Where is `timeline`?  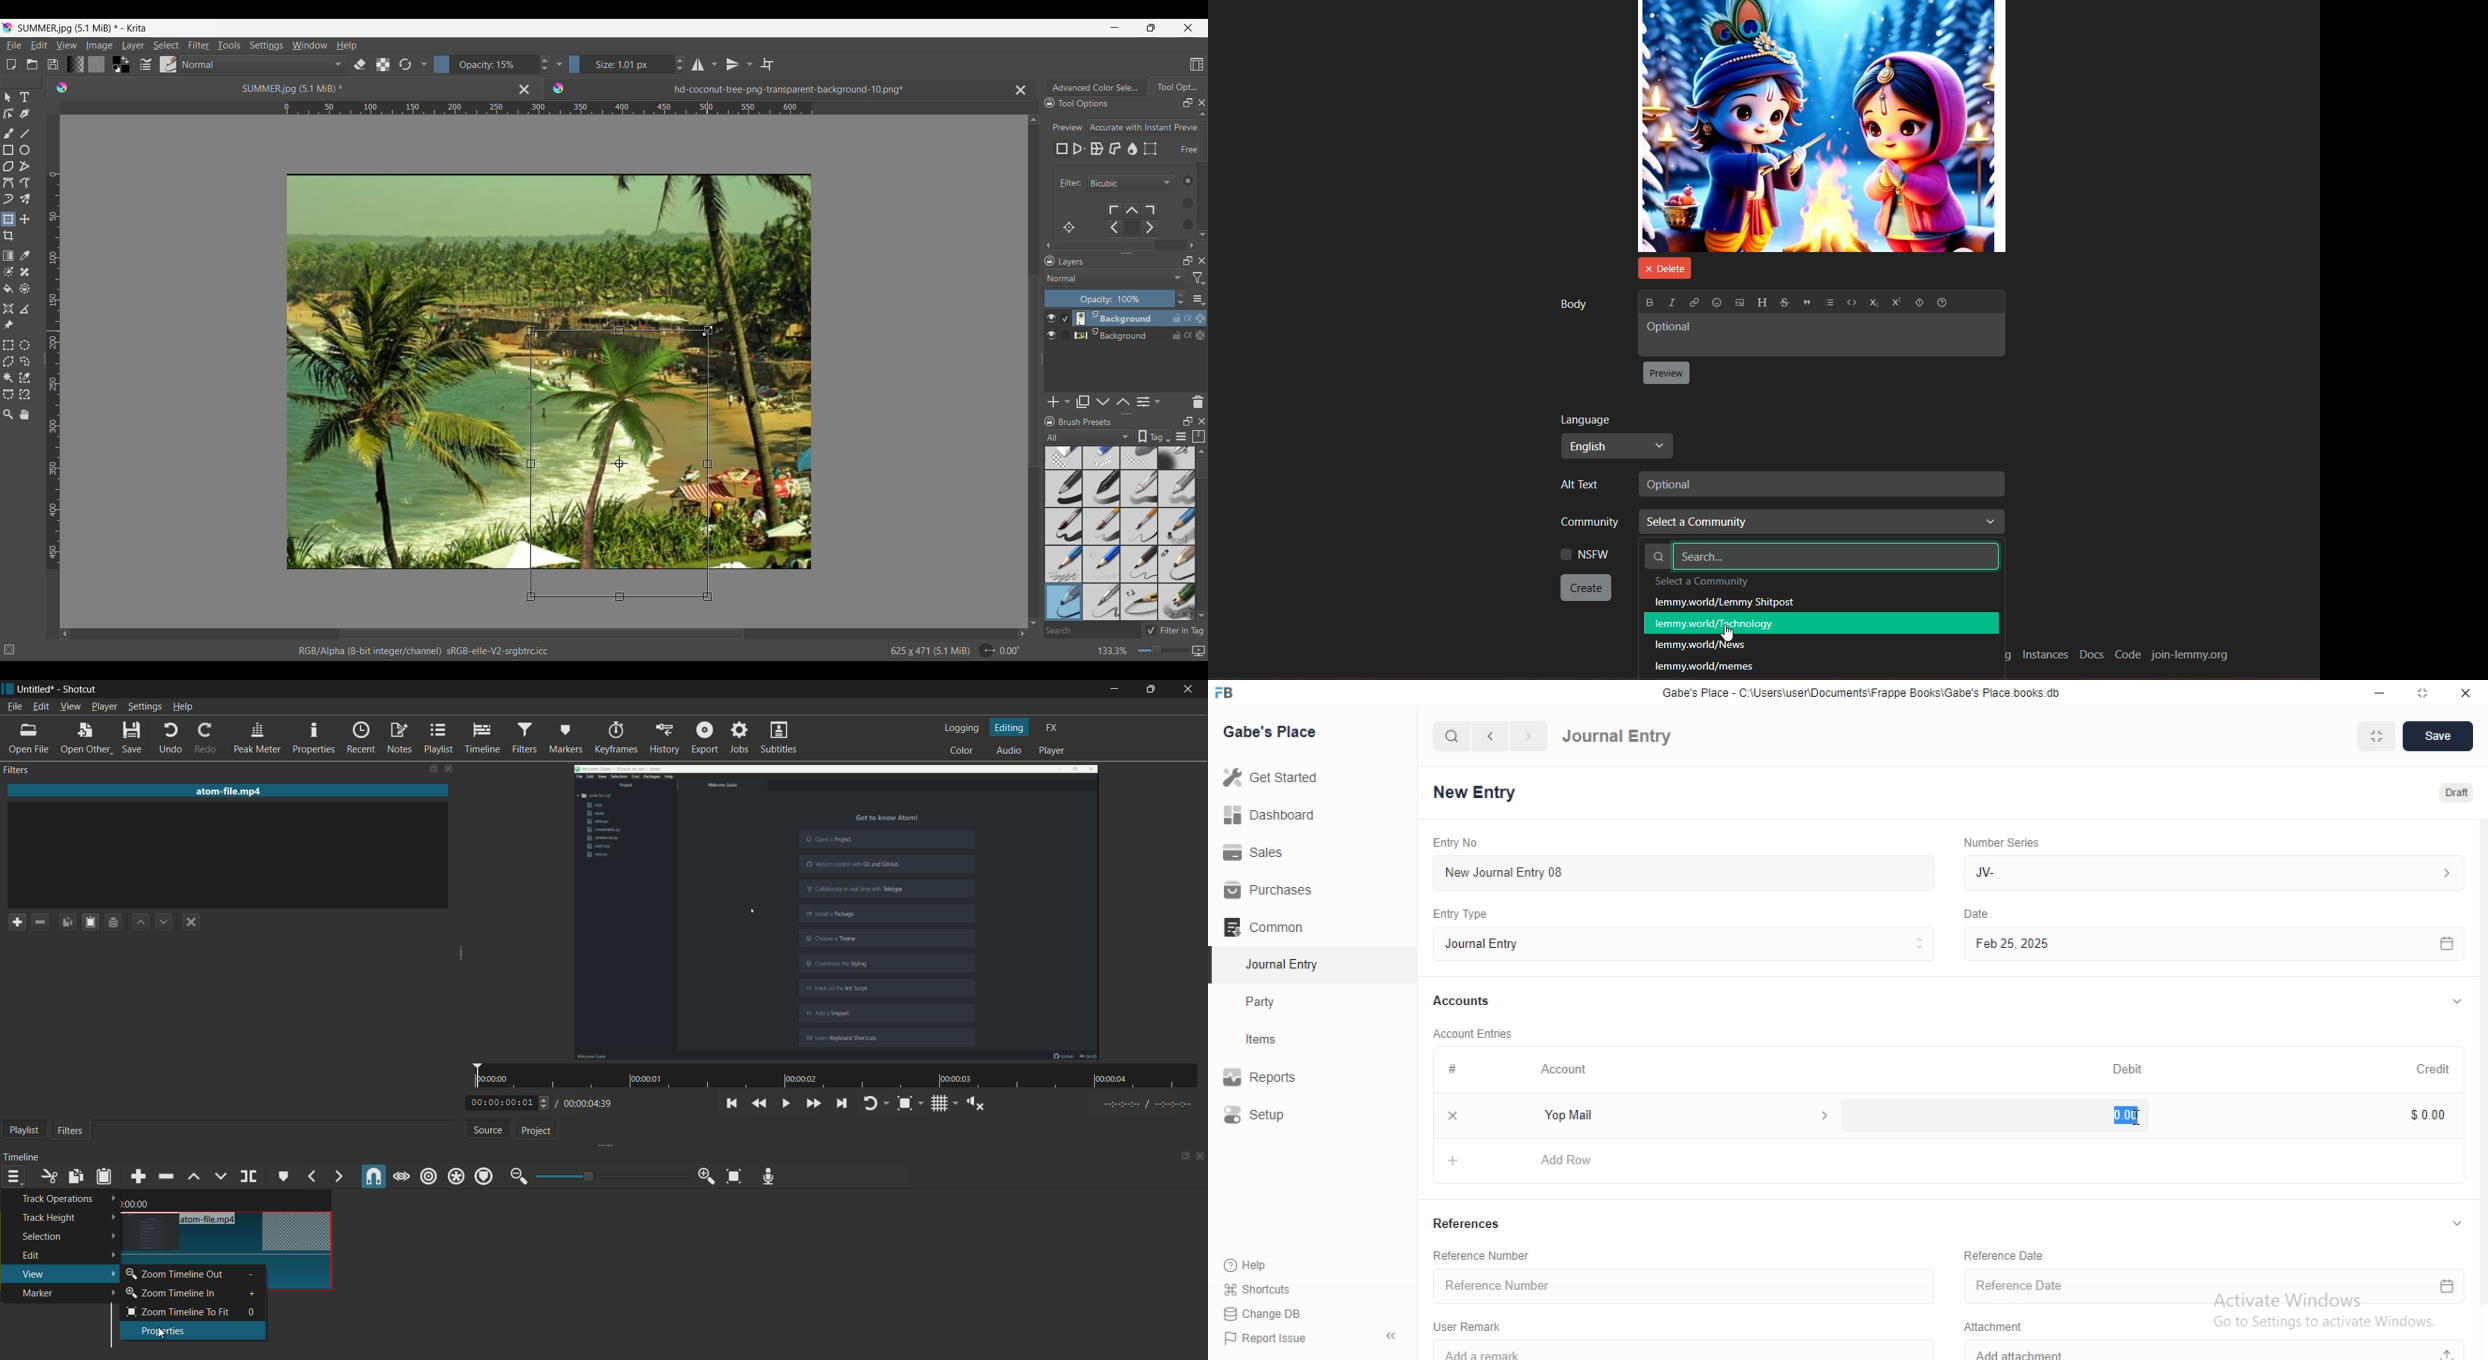
timeline is located at coordinates (21, 1157).